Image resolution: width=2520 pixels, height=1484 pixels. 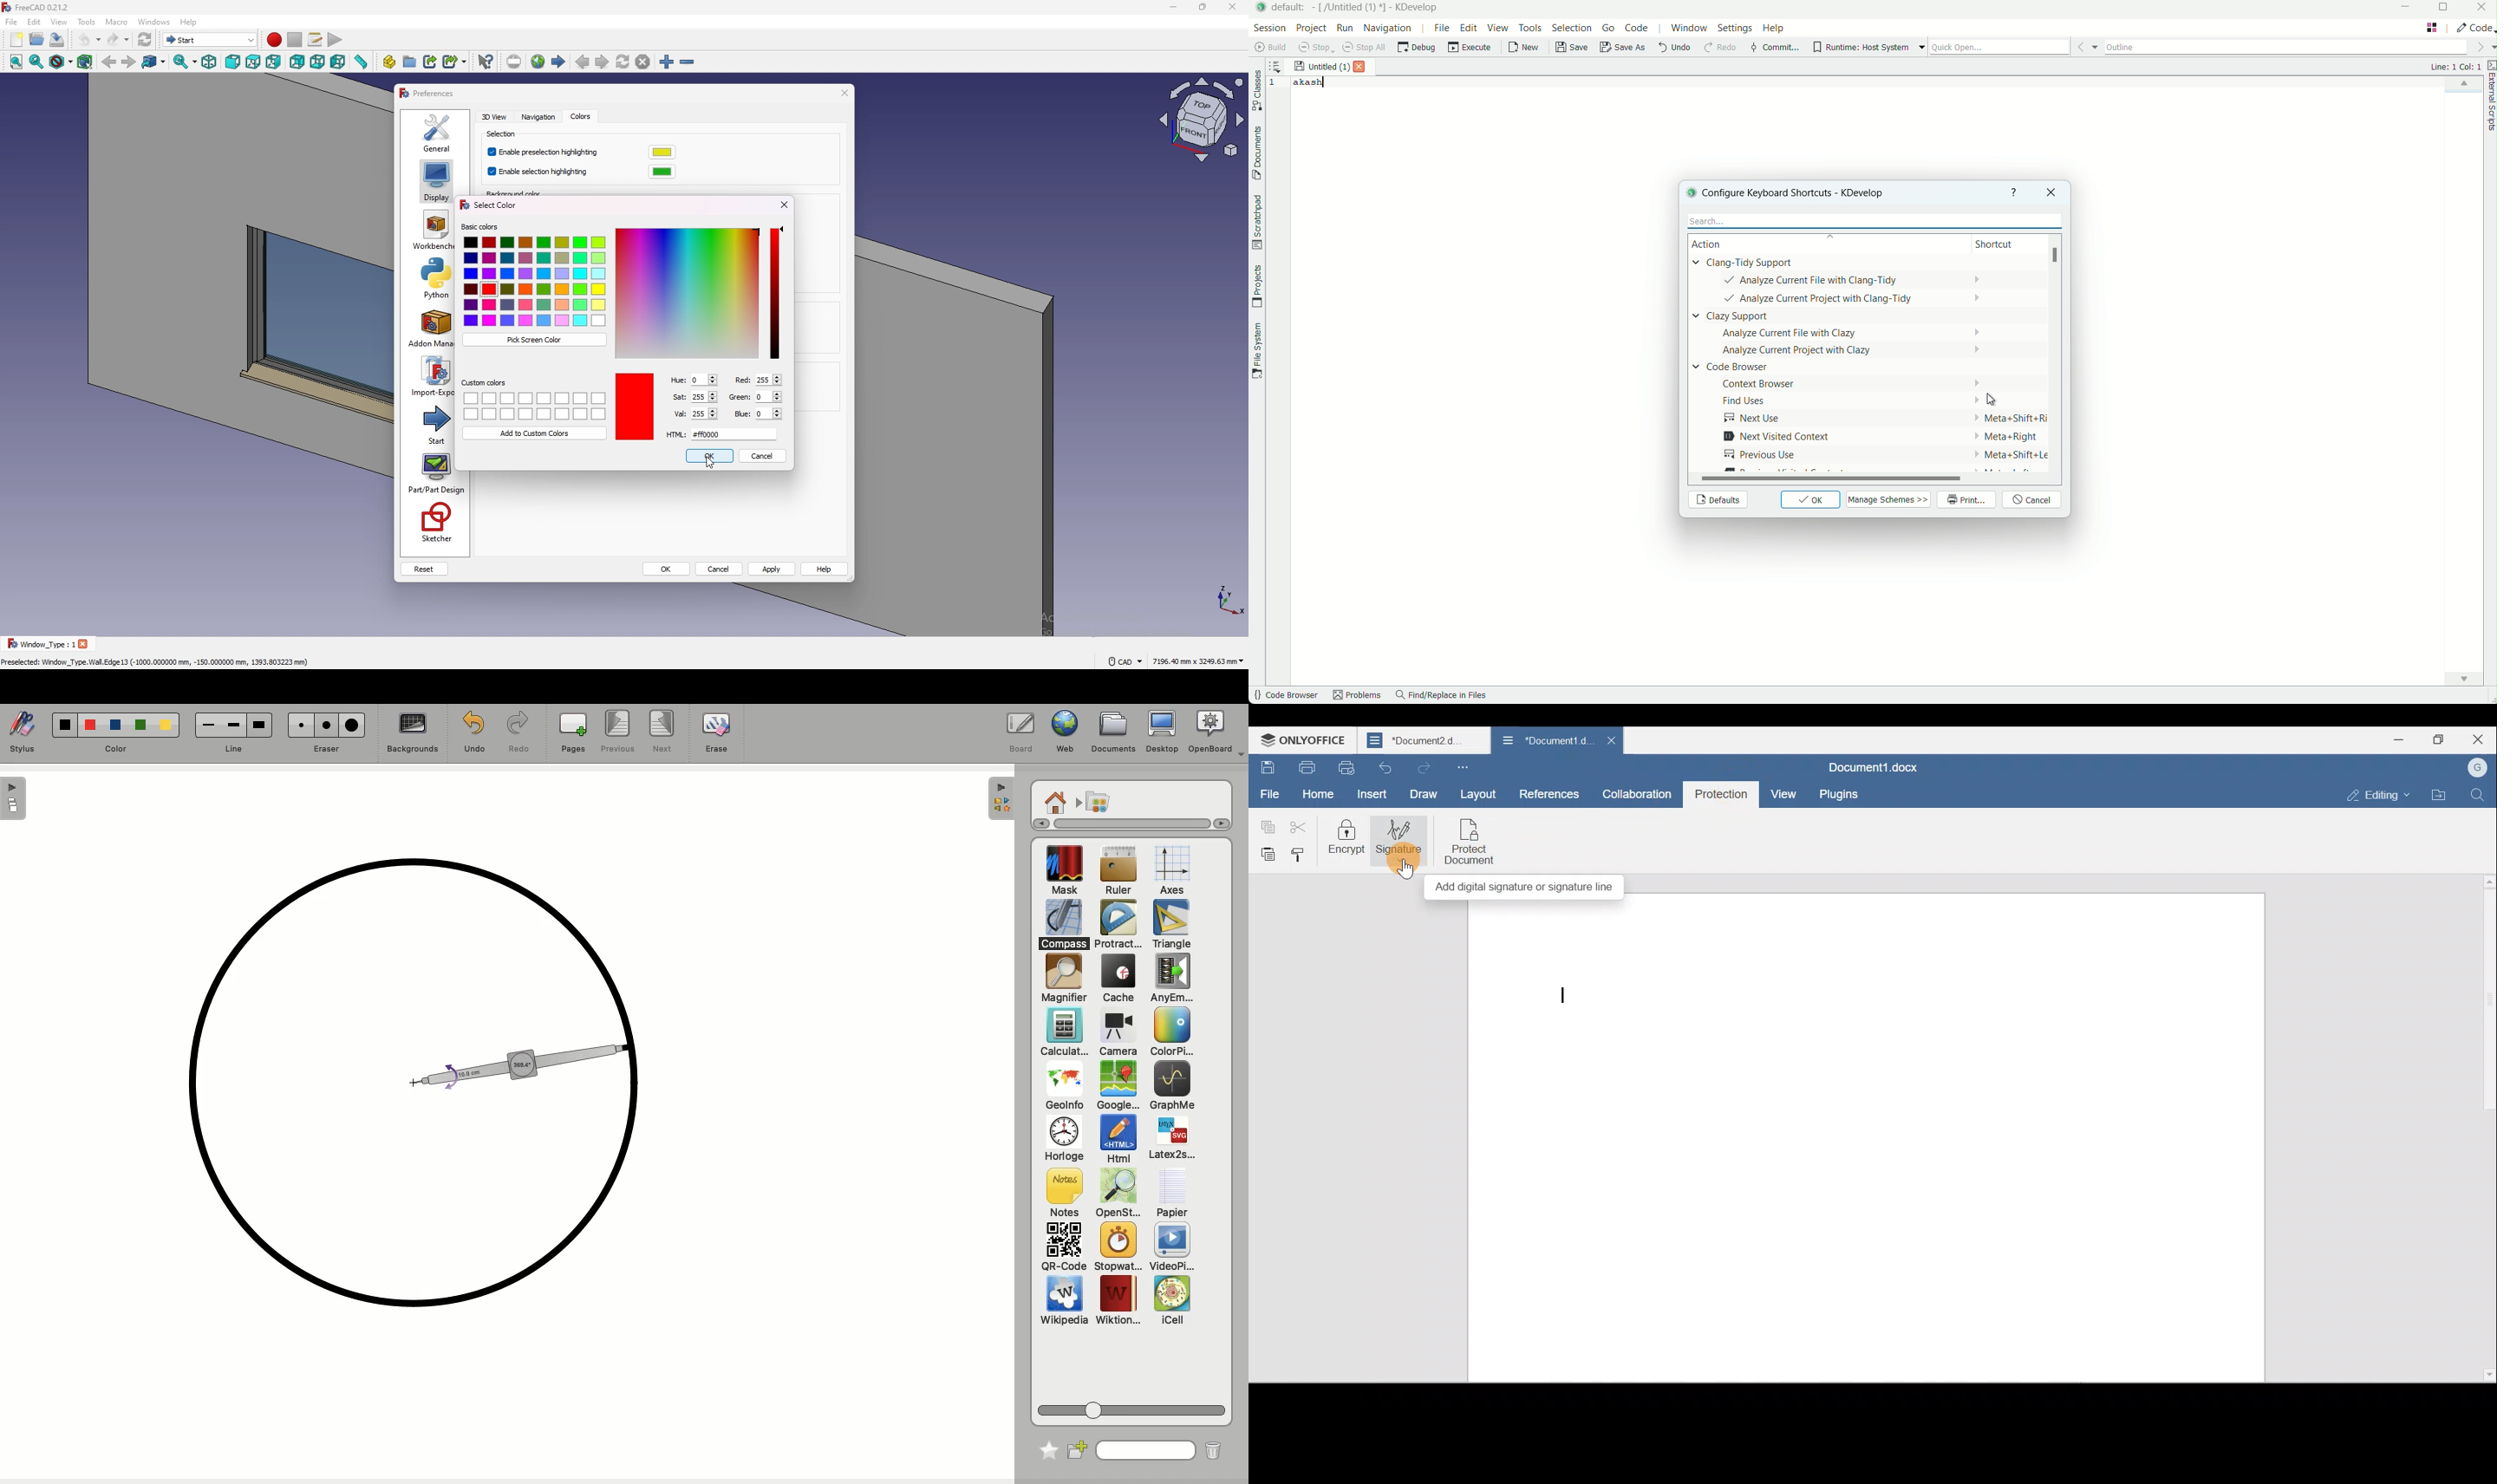 What do you see at coordinates (36, 62) in the screenshot?
I see `fit selection` at bounding box center [36, 62].